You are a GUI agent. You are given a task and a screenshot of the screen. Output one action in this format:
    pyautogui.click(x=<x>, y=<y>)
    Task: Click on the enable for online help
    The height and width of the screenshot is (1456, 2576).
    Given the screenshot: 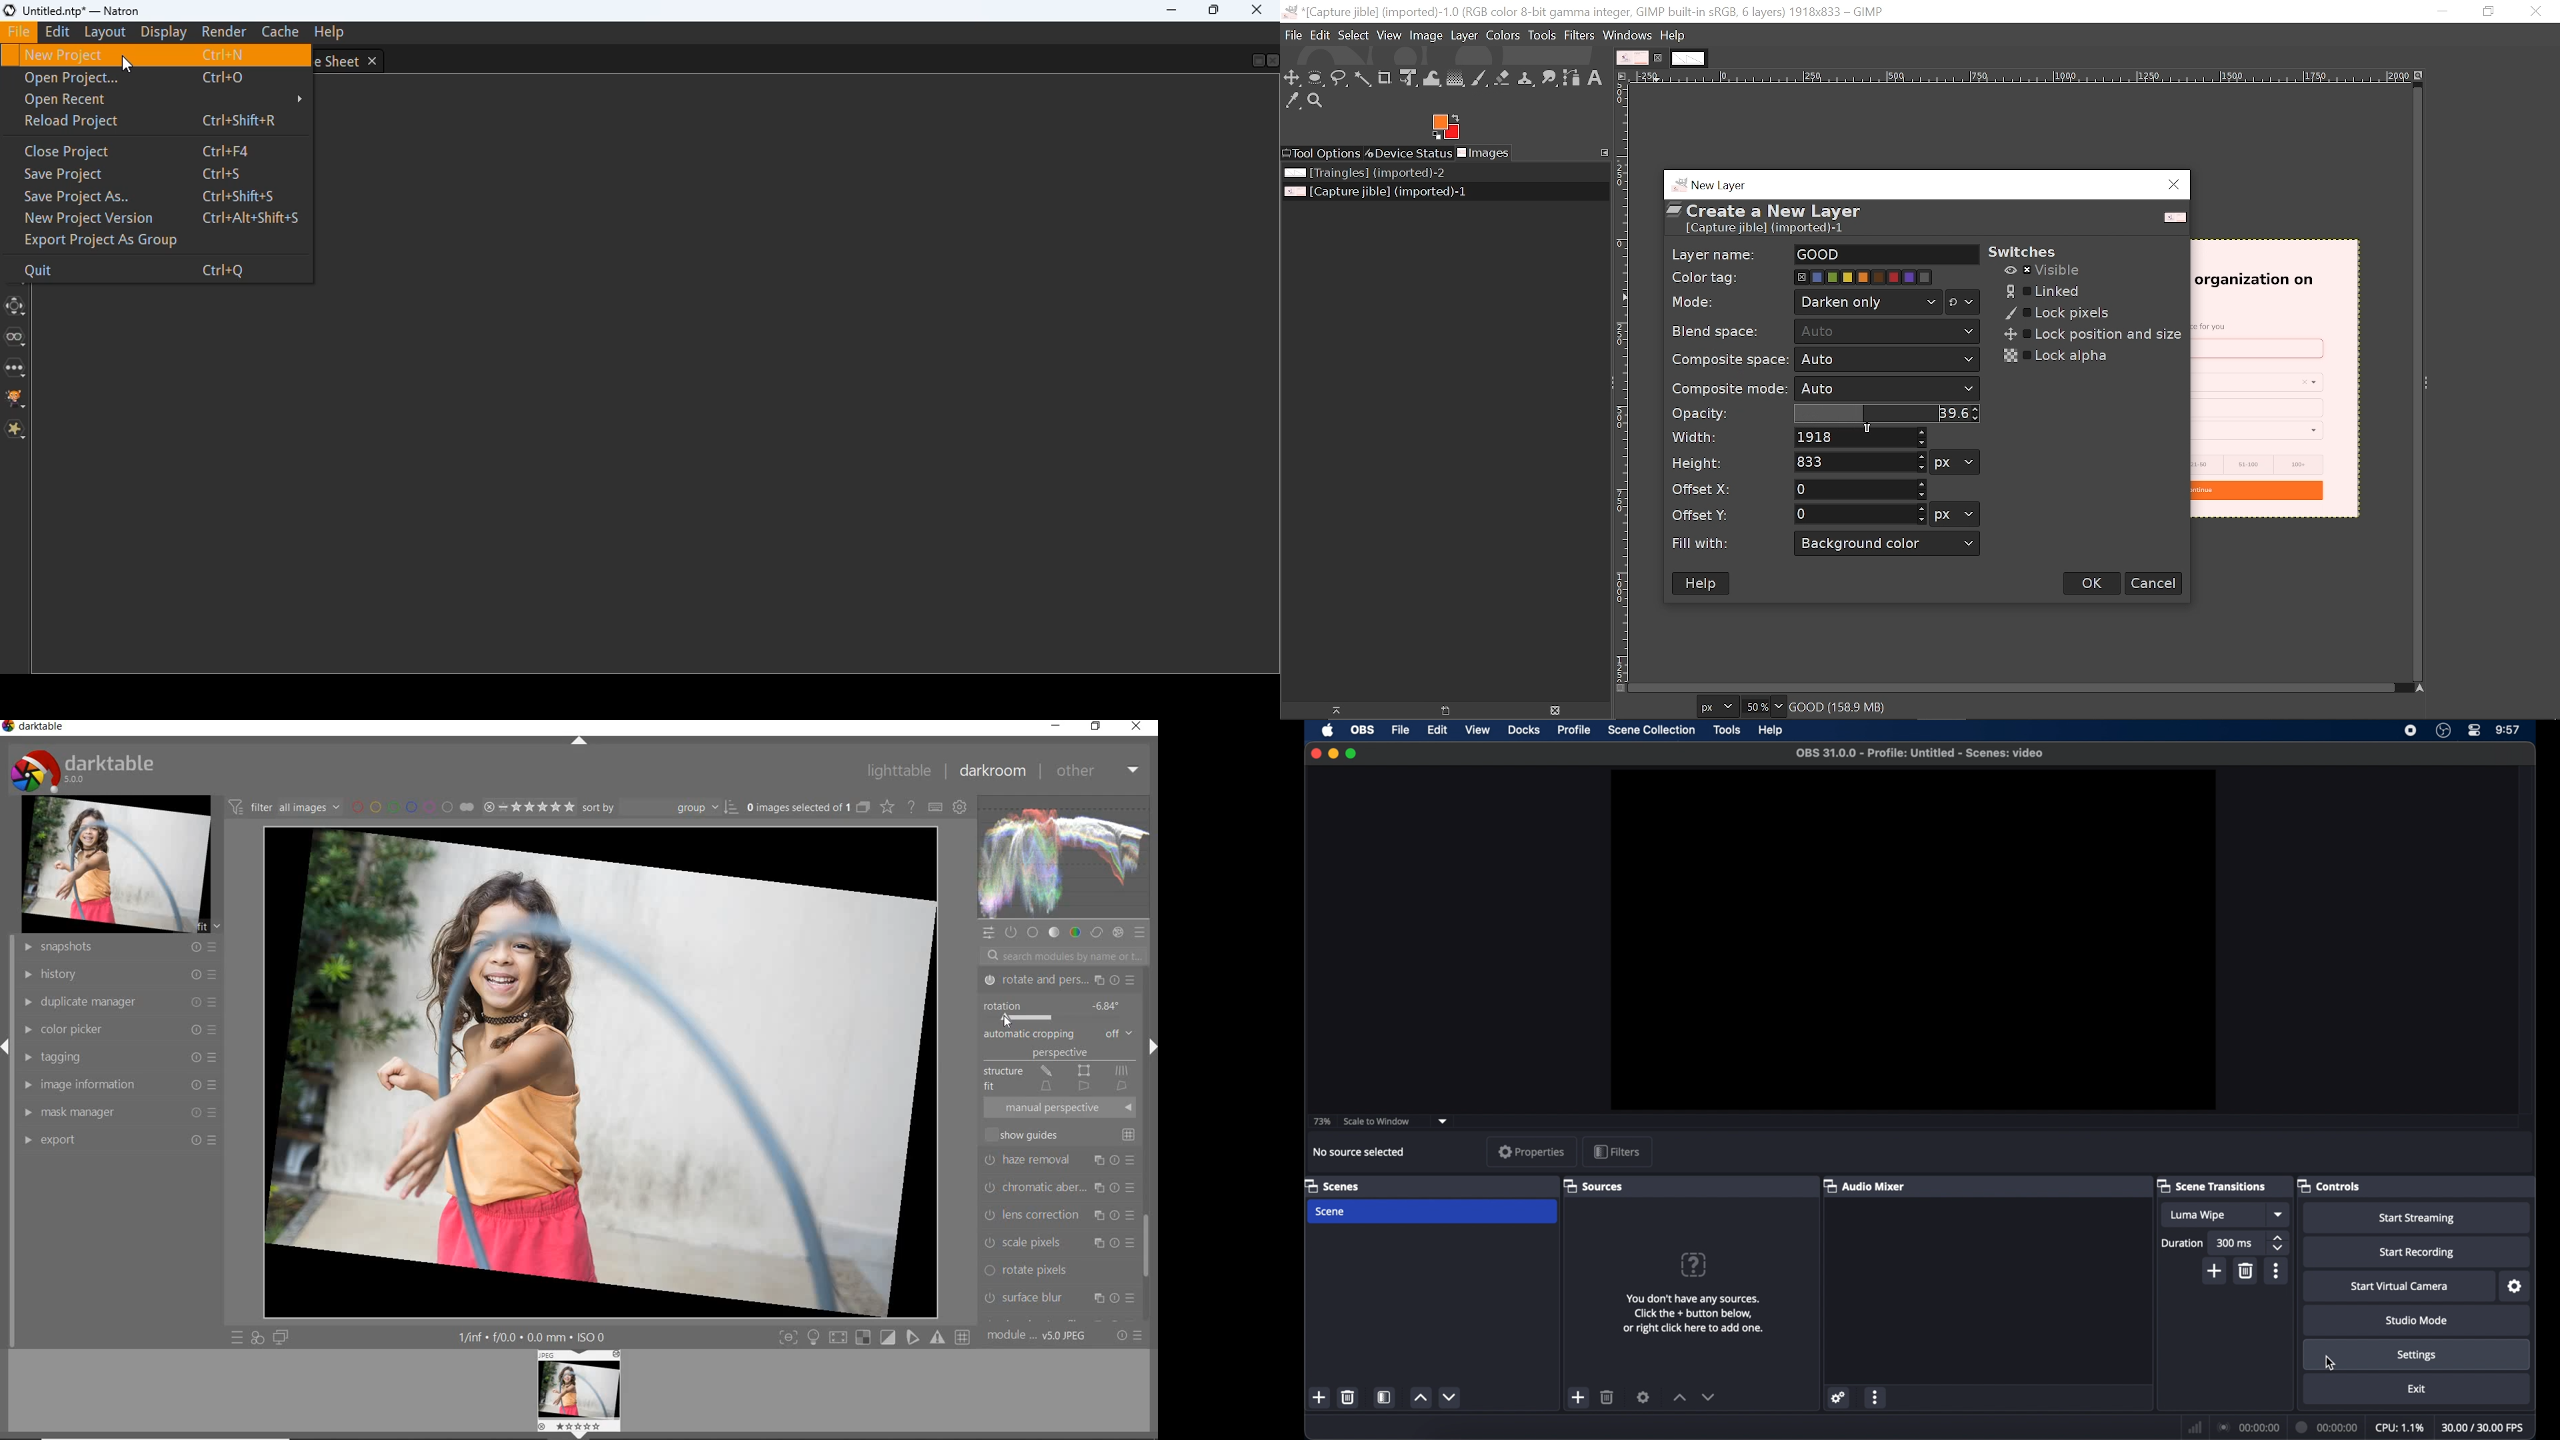 What is the action you would take?
    pyautogui.click(x=912, y=807)
    